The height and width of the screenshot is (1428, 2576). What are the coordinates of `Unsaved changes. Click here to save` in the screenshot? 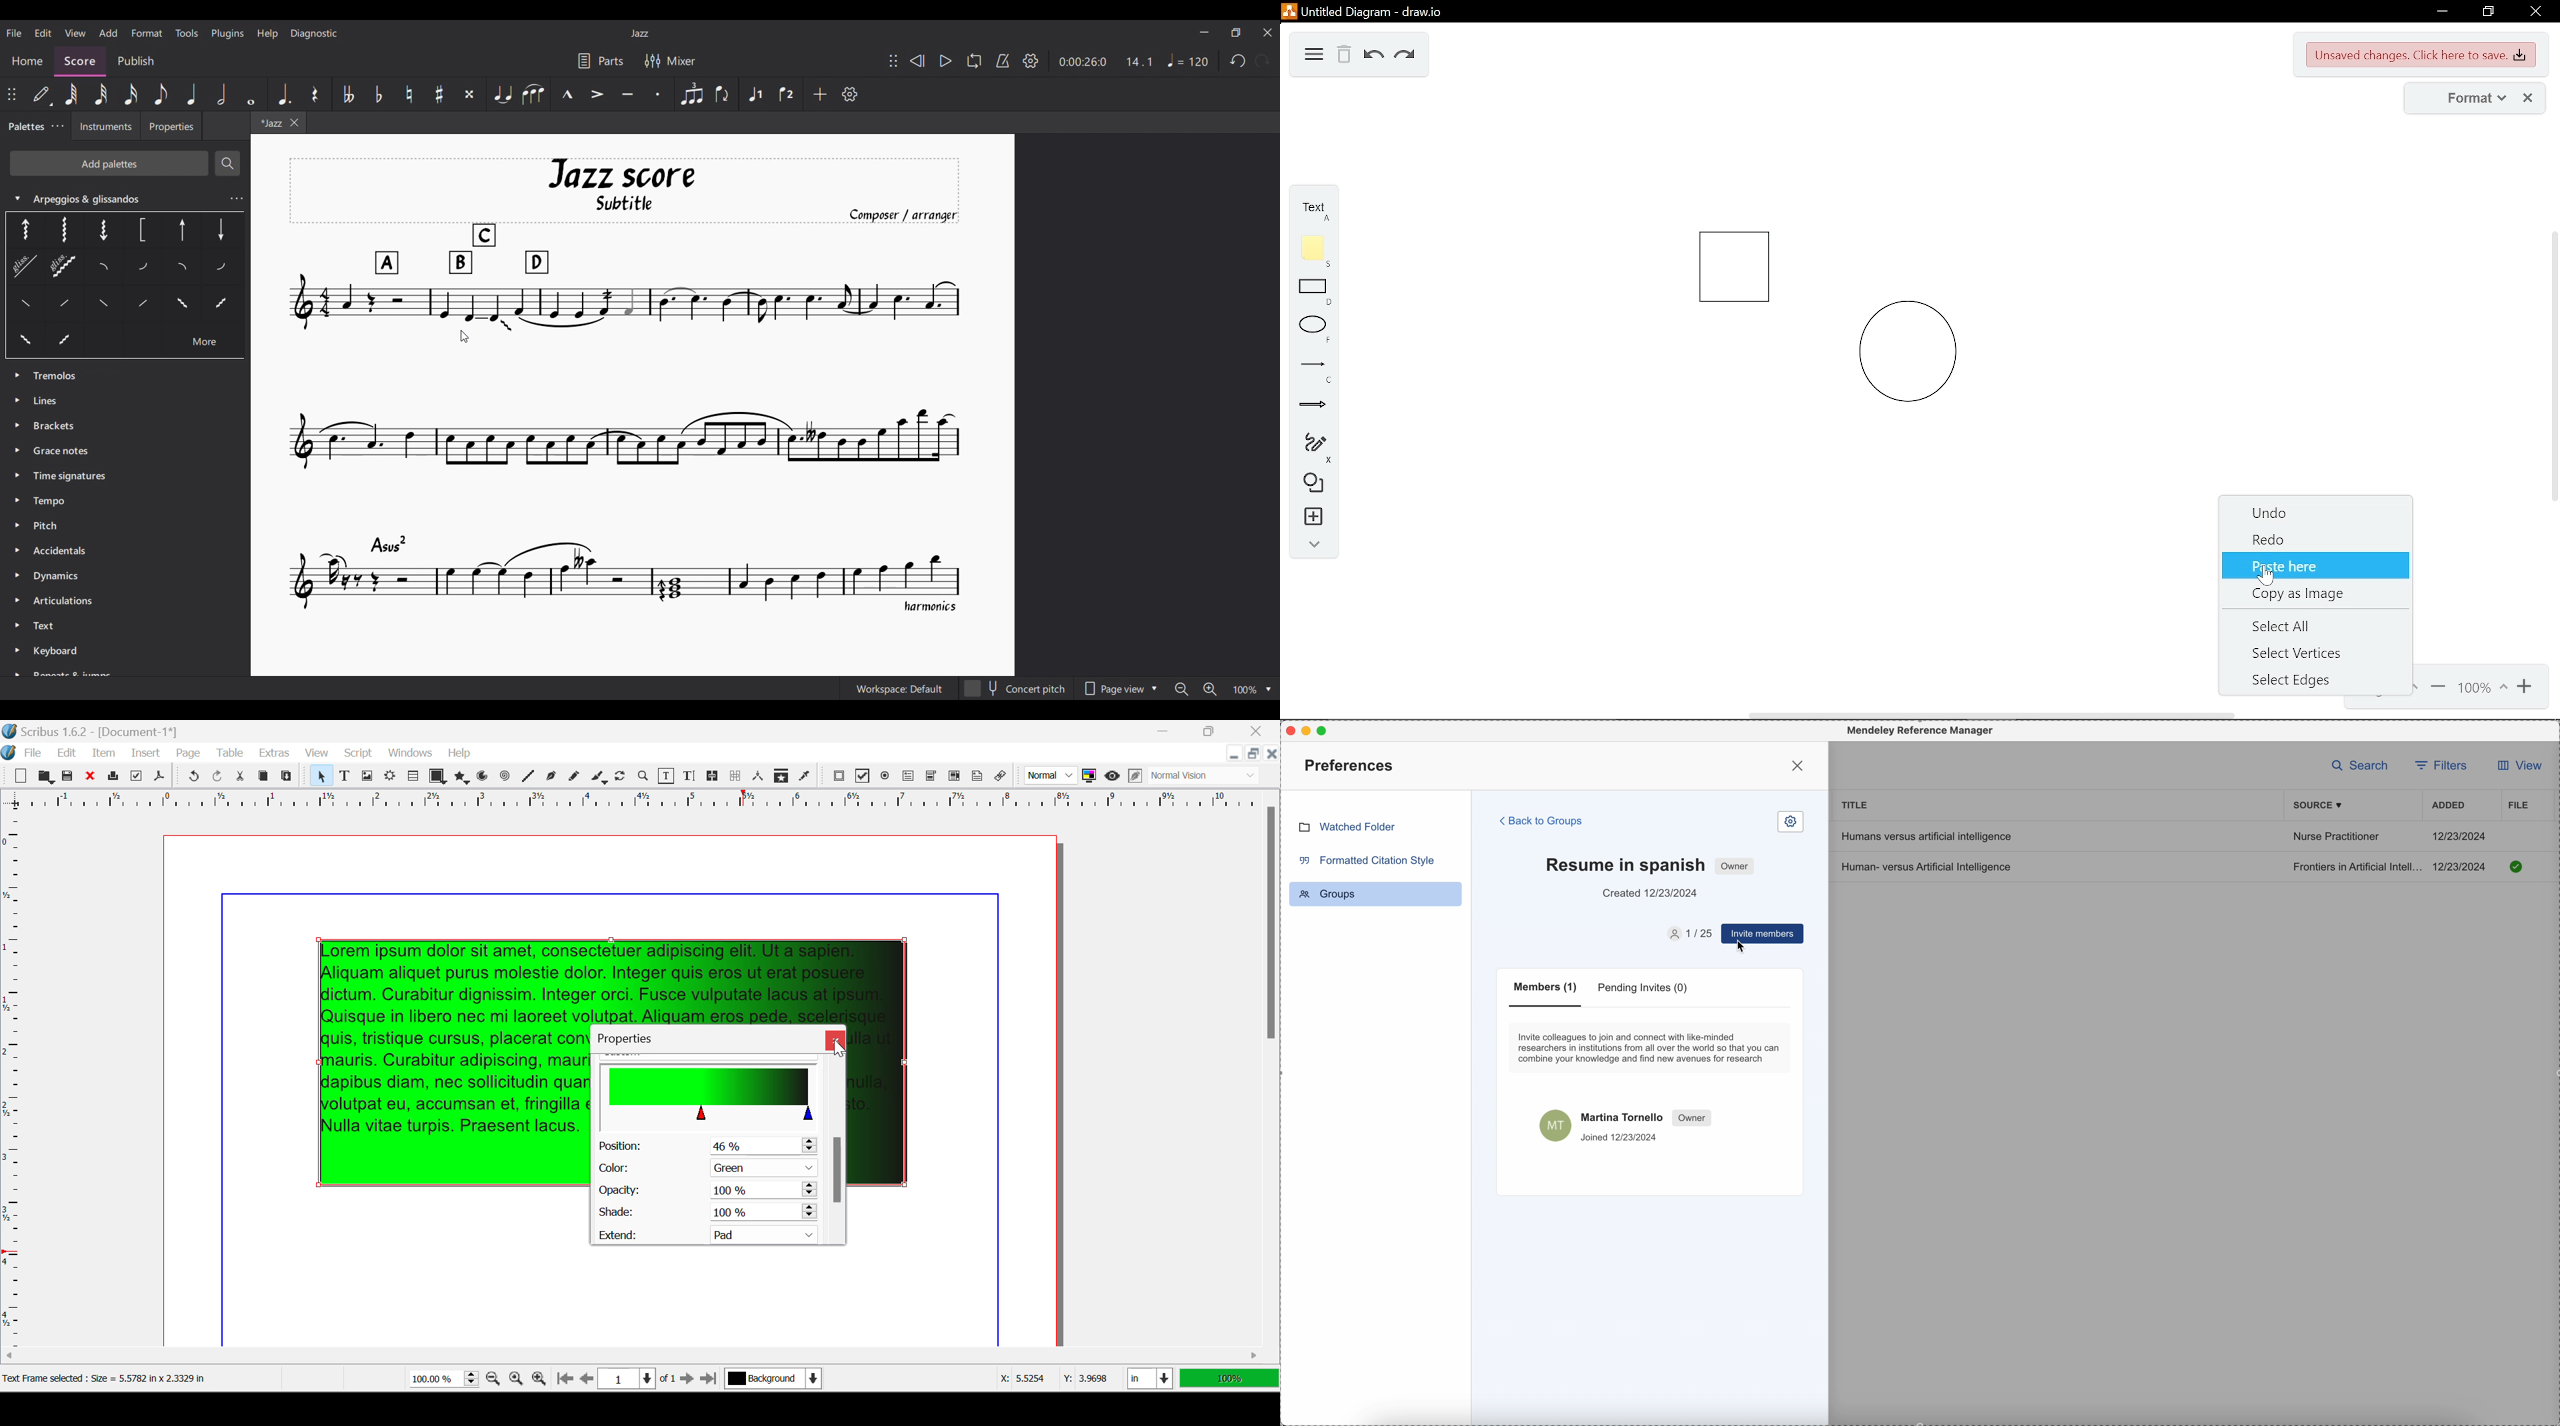 It's located at (2422, 56).